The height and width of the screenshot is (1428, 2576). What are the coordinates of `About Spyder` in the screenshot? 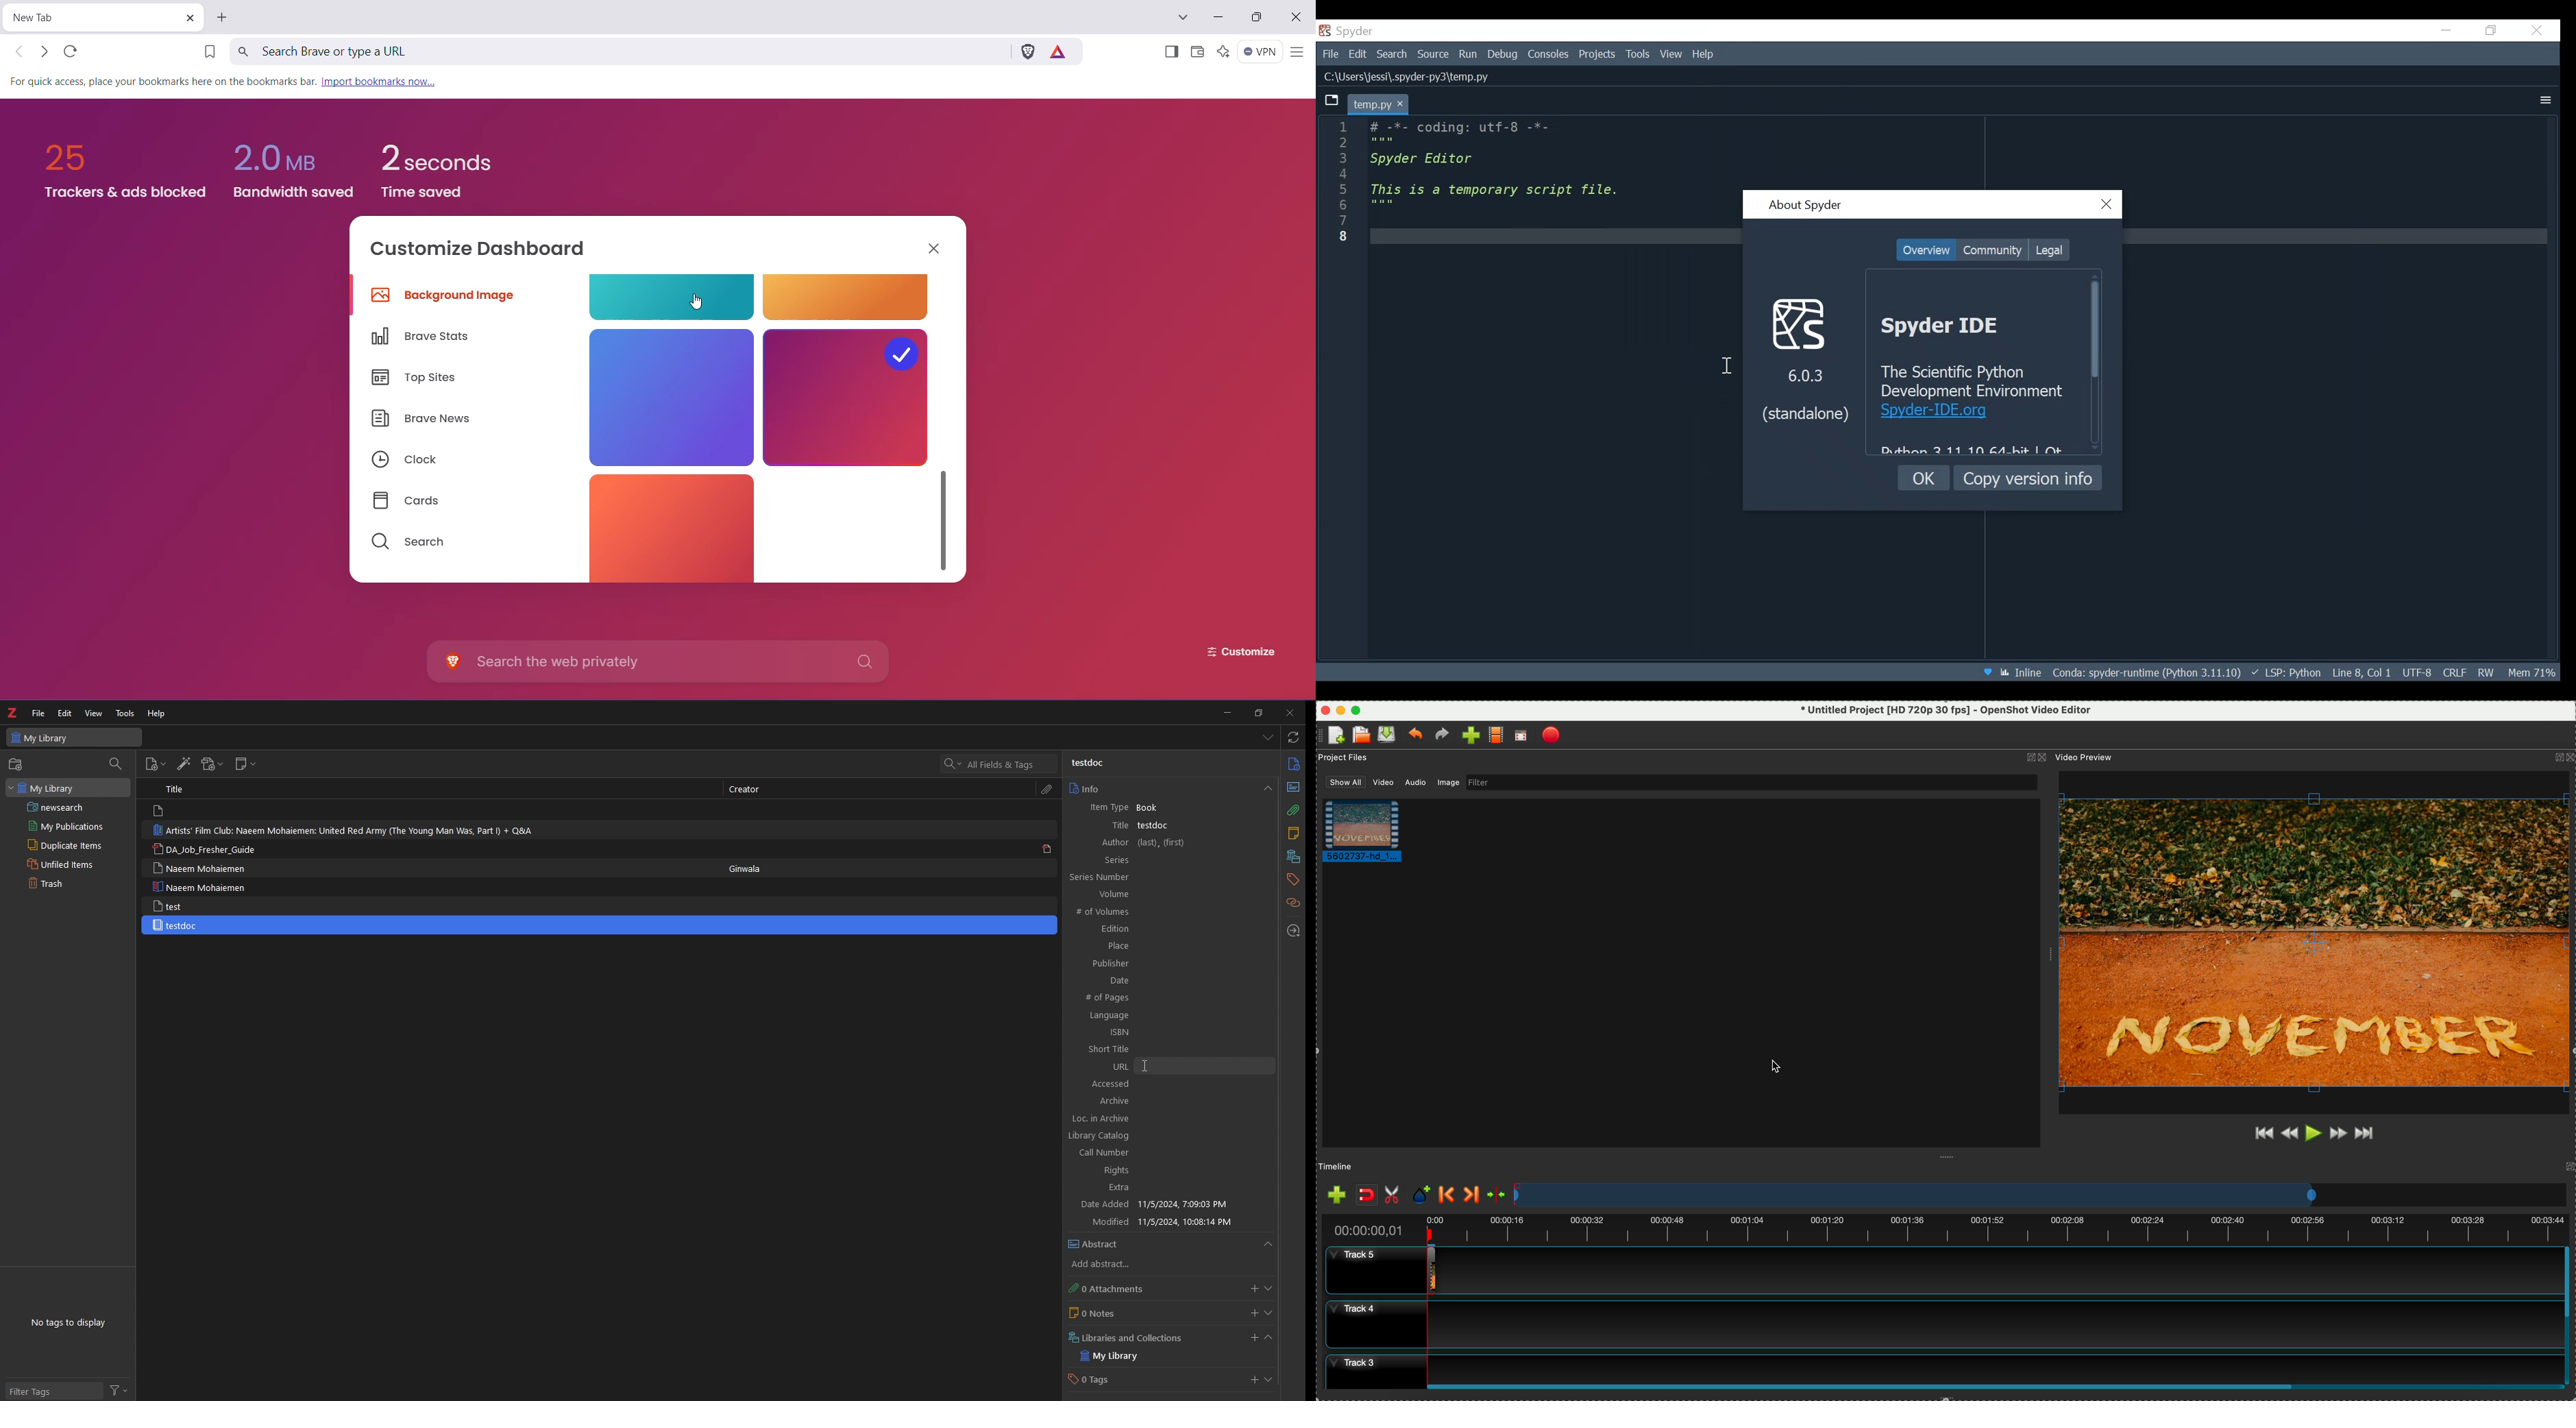 It's located at (1804, 204).